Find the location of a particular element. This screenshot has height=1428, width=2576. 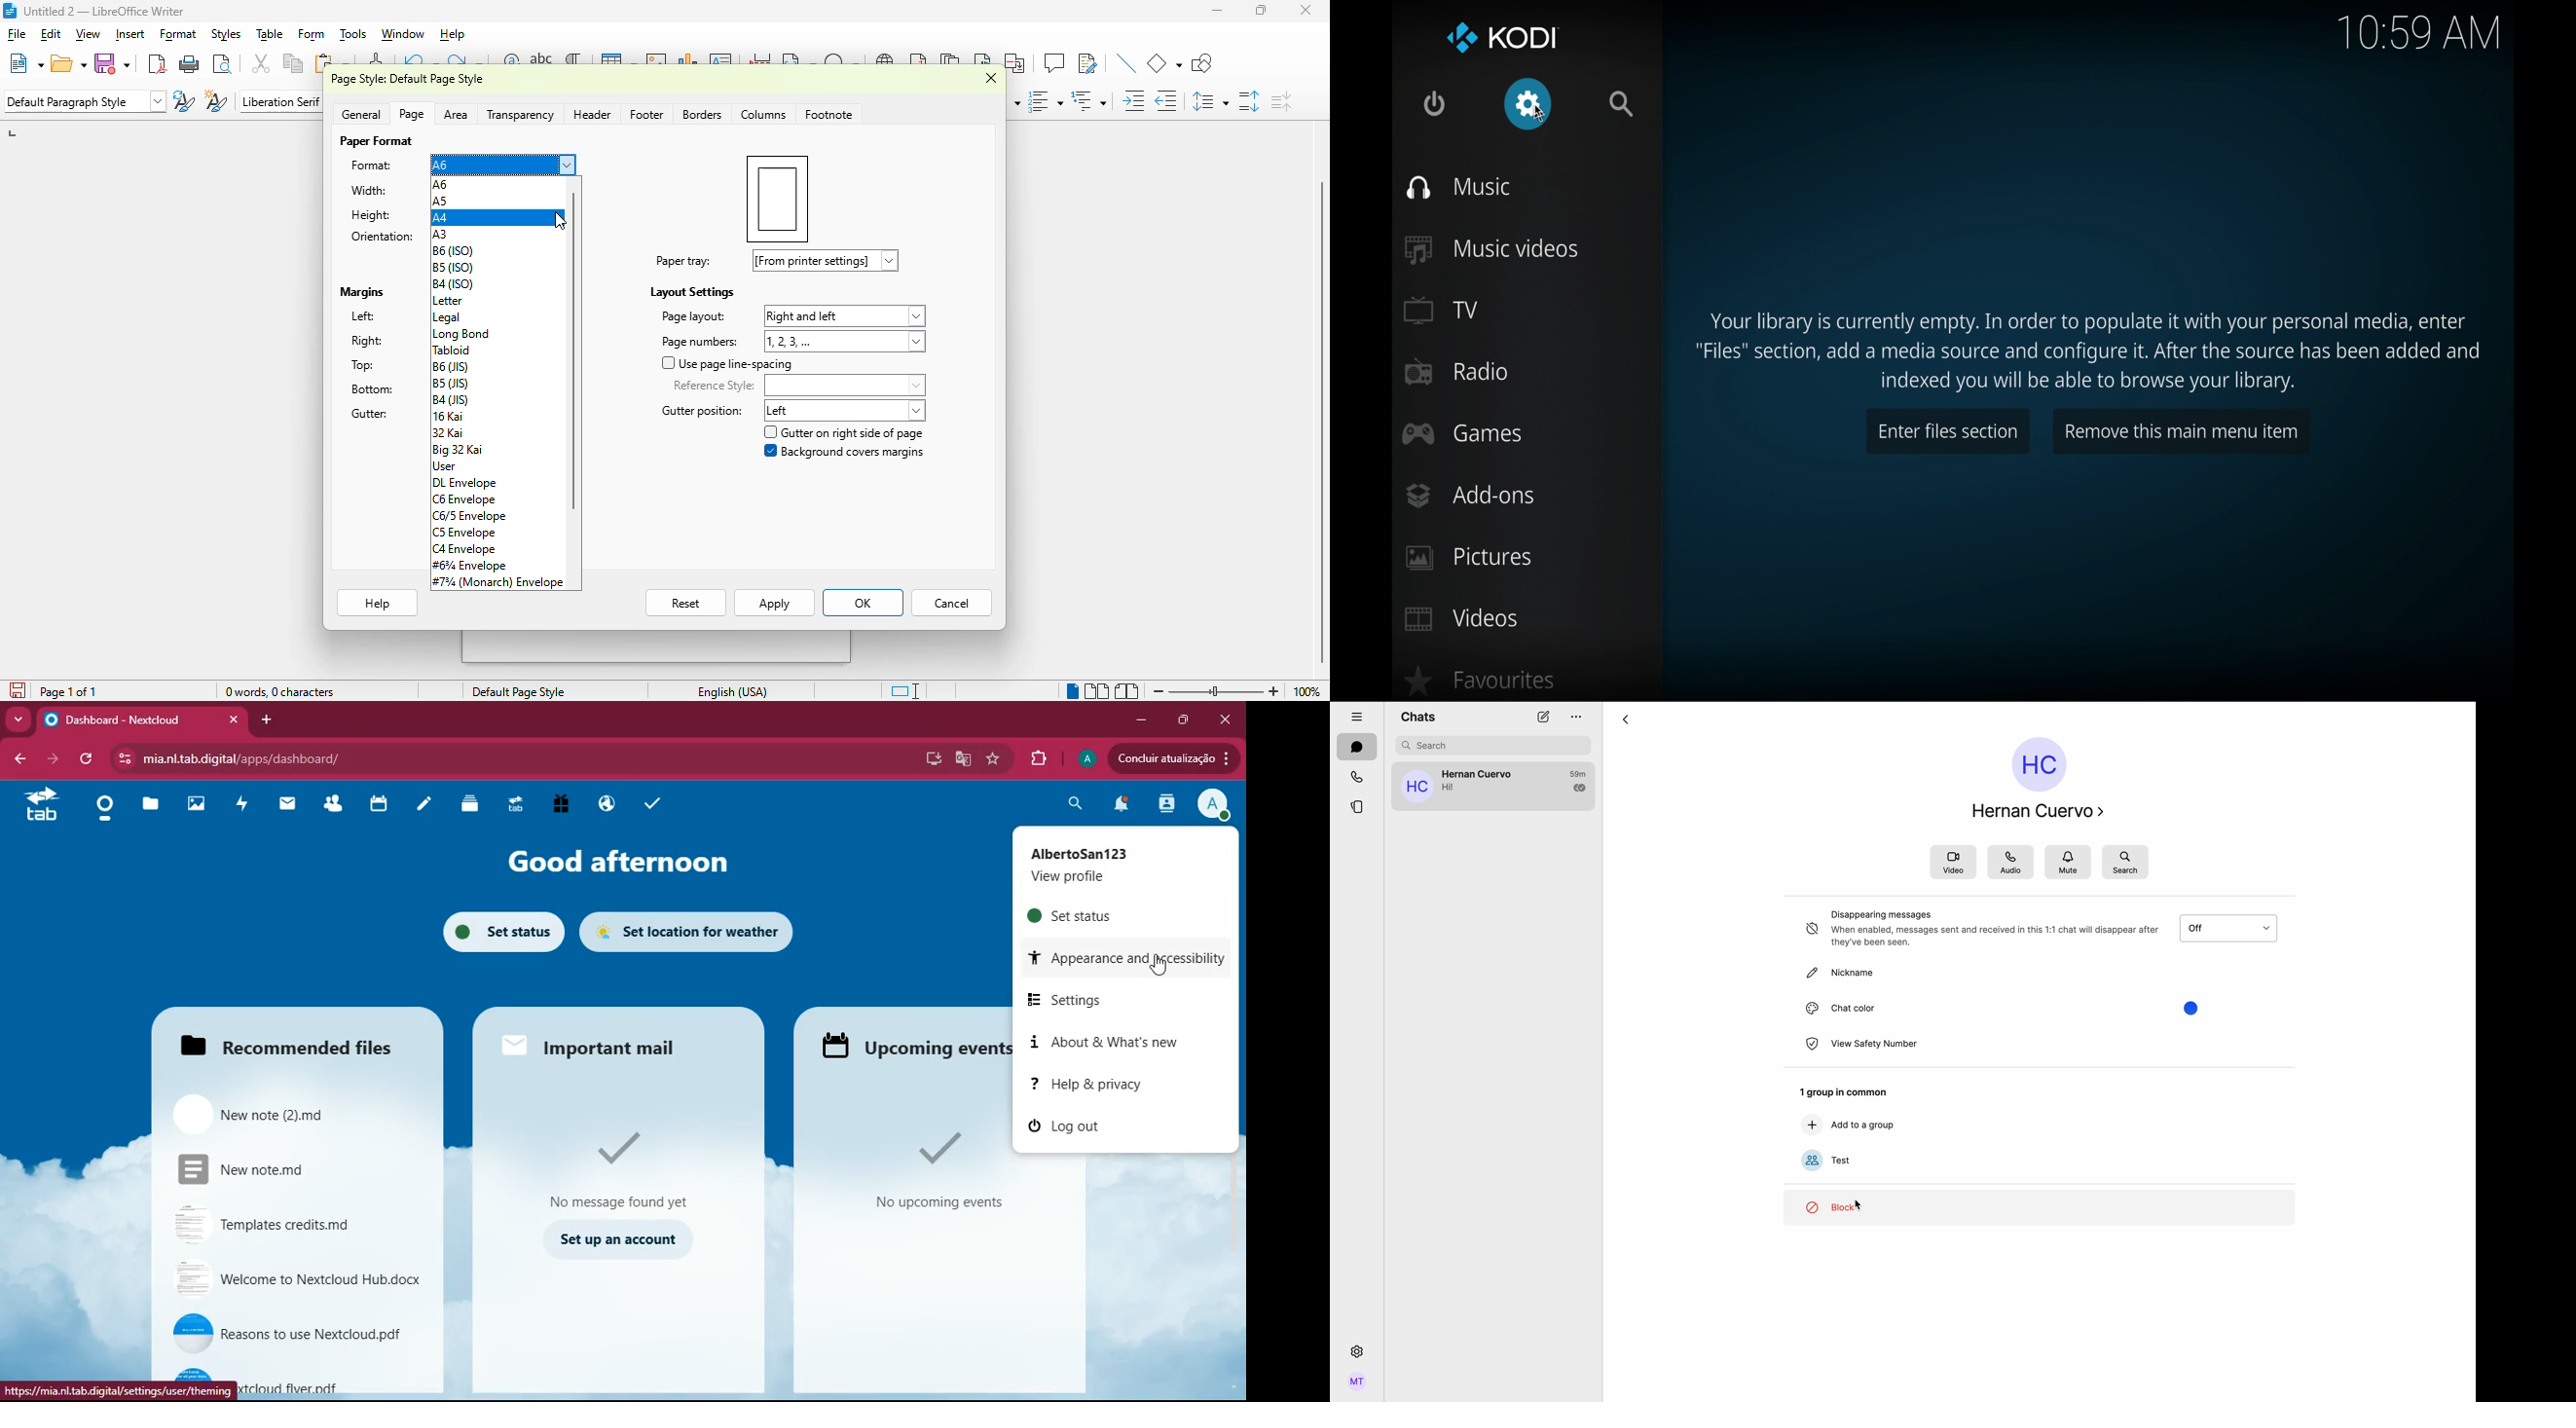

insert comment is located at coordinates (1054, 62).